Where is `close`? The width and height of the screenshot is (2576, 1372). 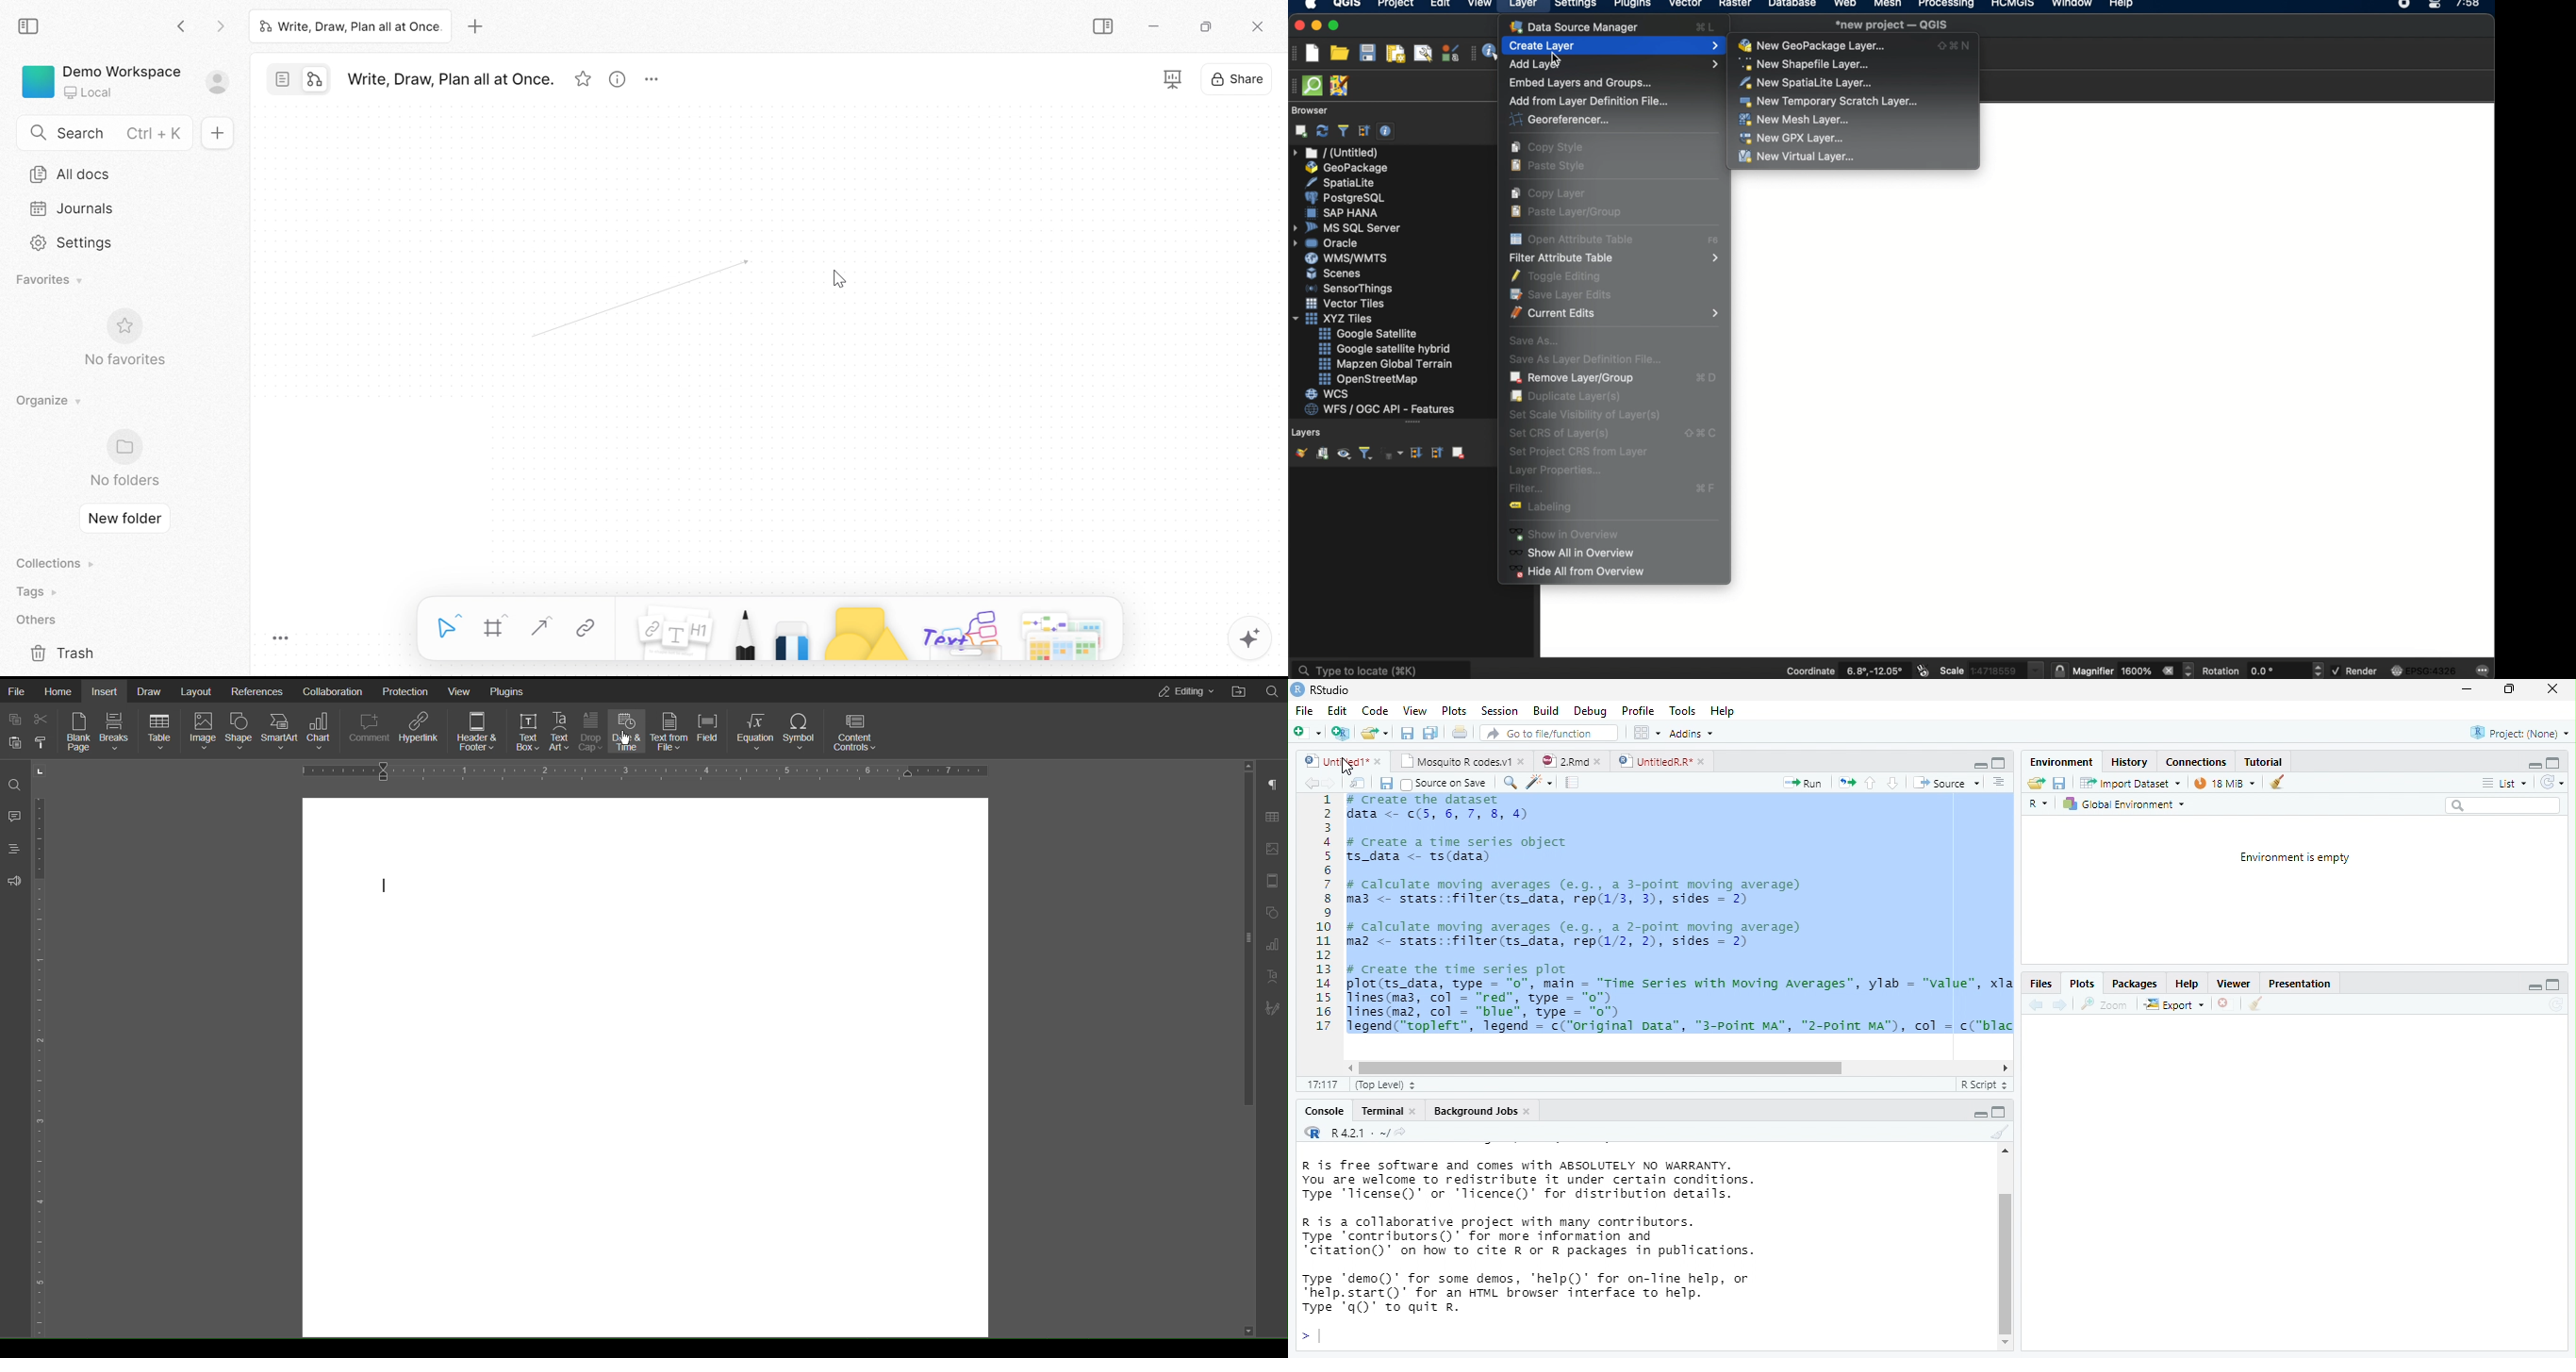
close is located at coordinates (2226, 1005).